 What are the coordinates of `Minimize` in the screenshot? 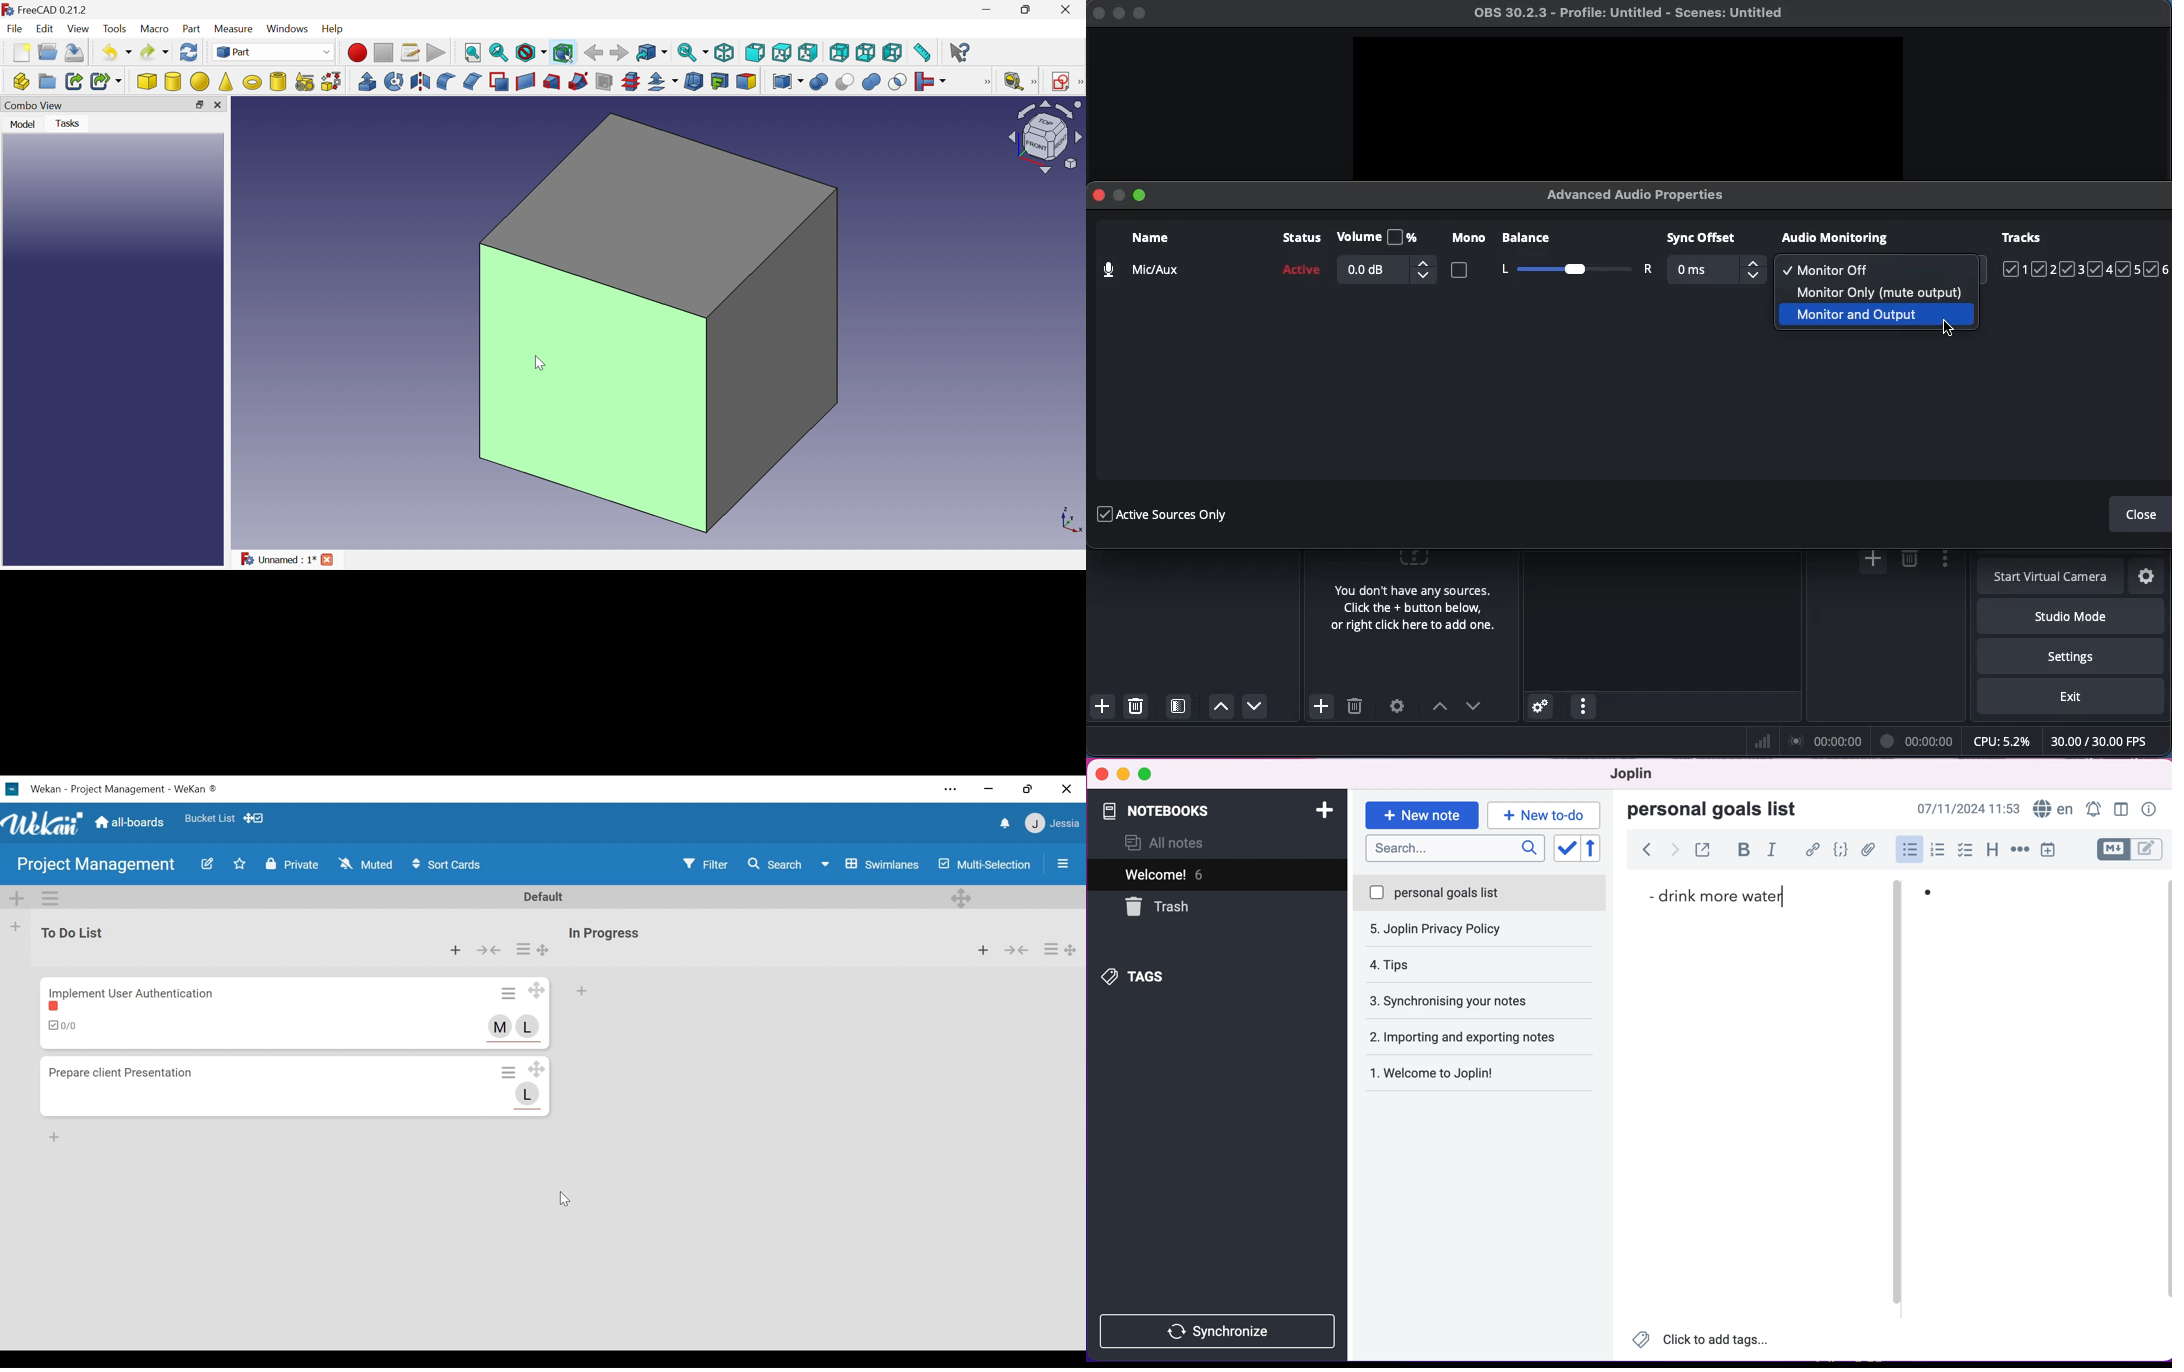 It's located at (1119, 198).